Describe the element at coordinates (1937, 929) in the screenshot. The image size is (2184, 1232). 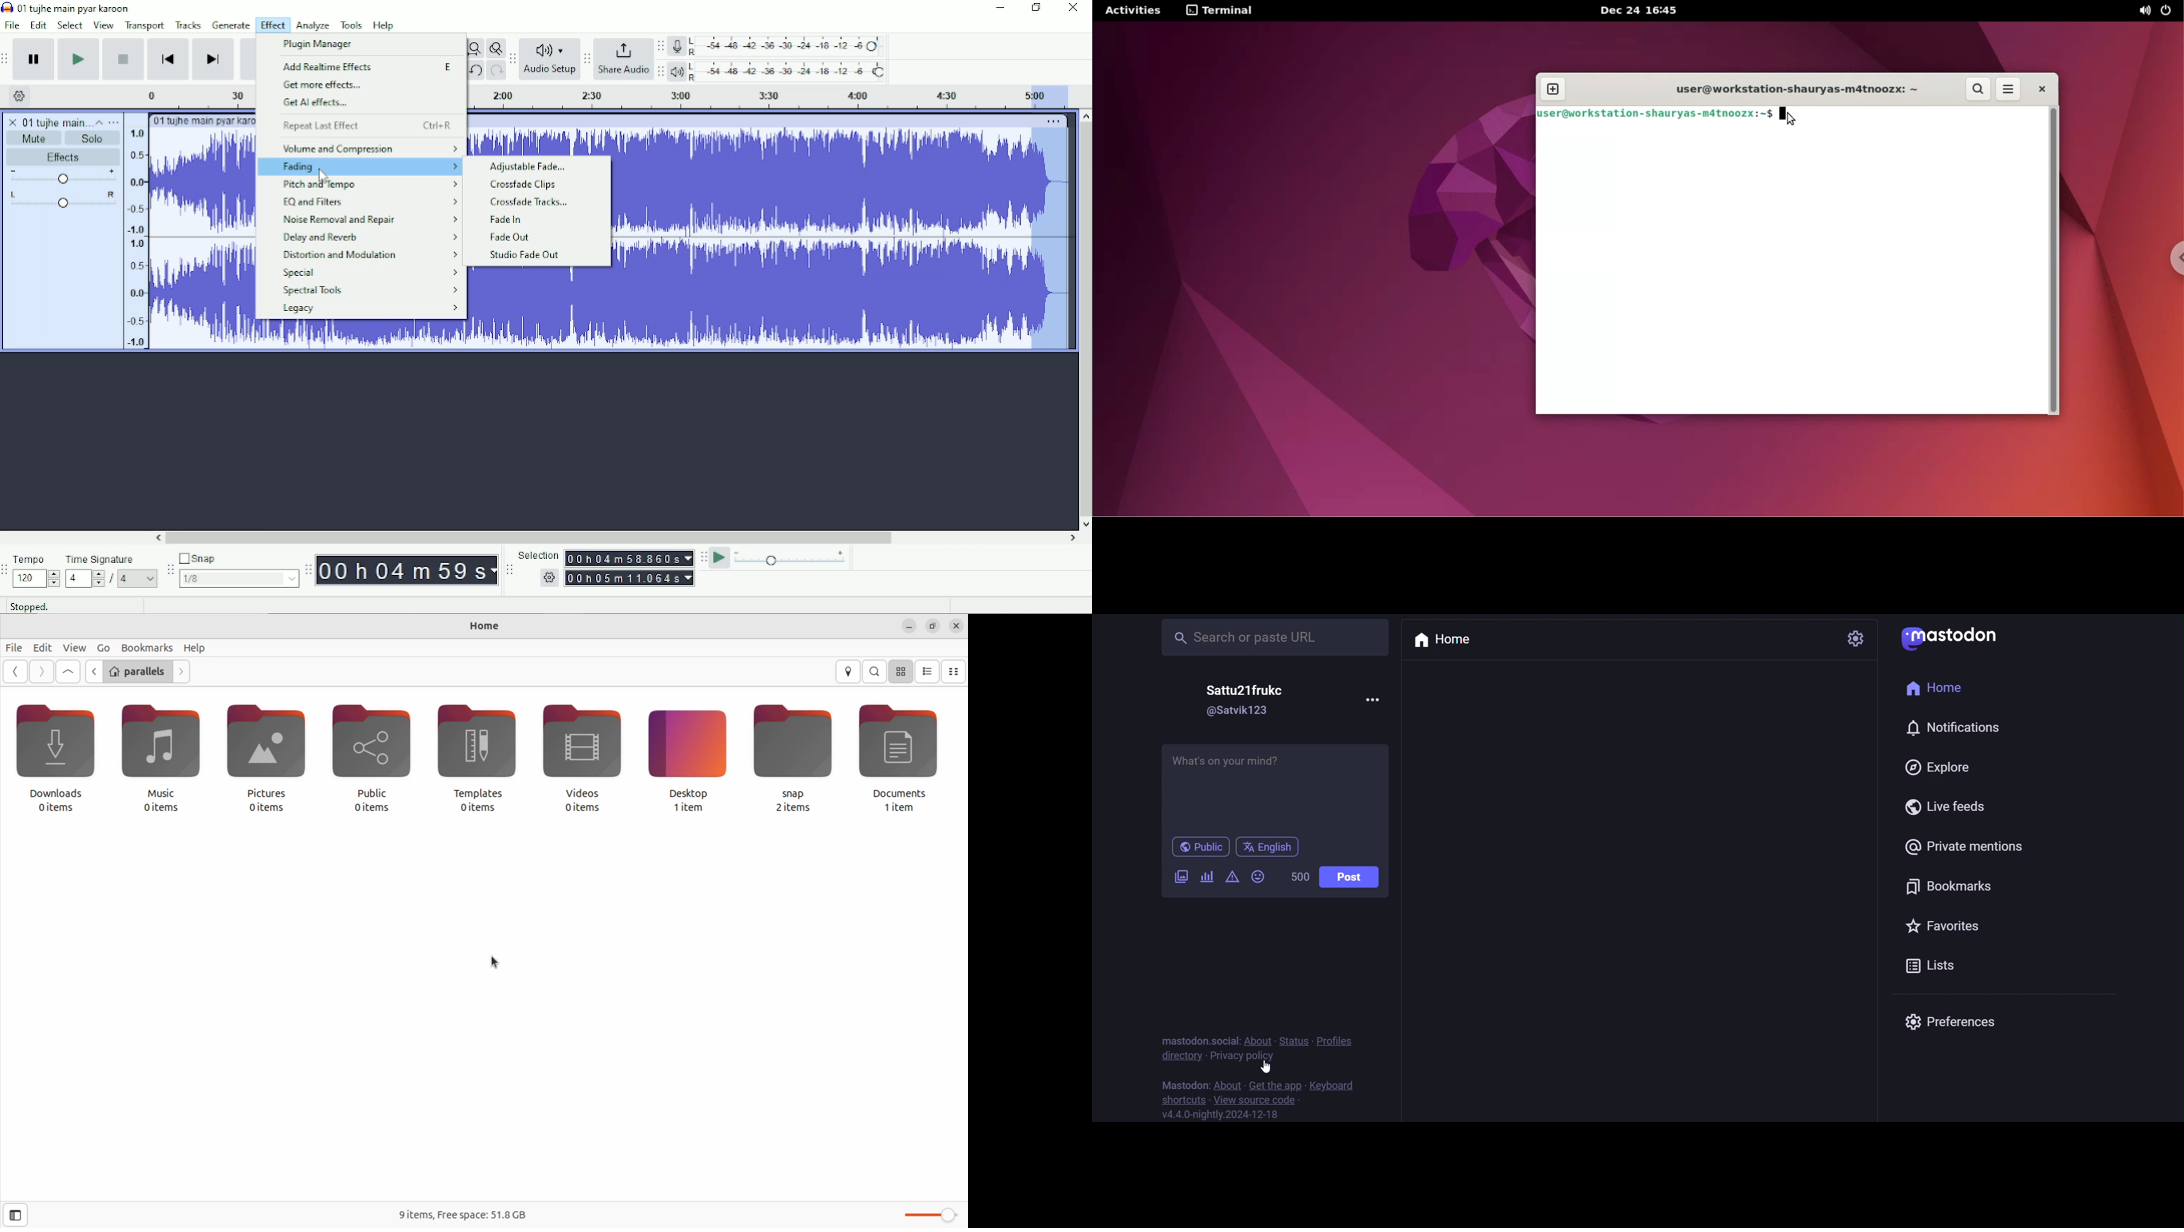
I see `favorites` at that location.